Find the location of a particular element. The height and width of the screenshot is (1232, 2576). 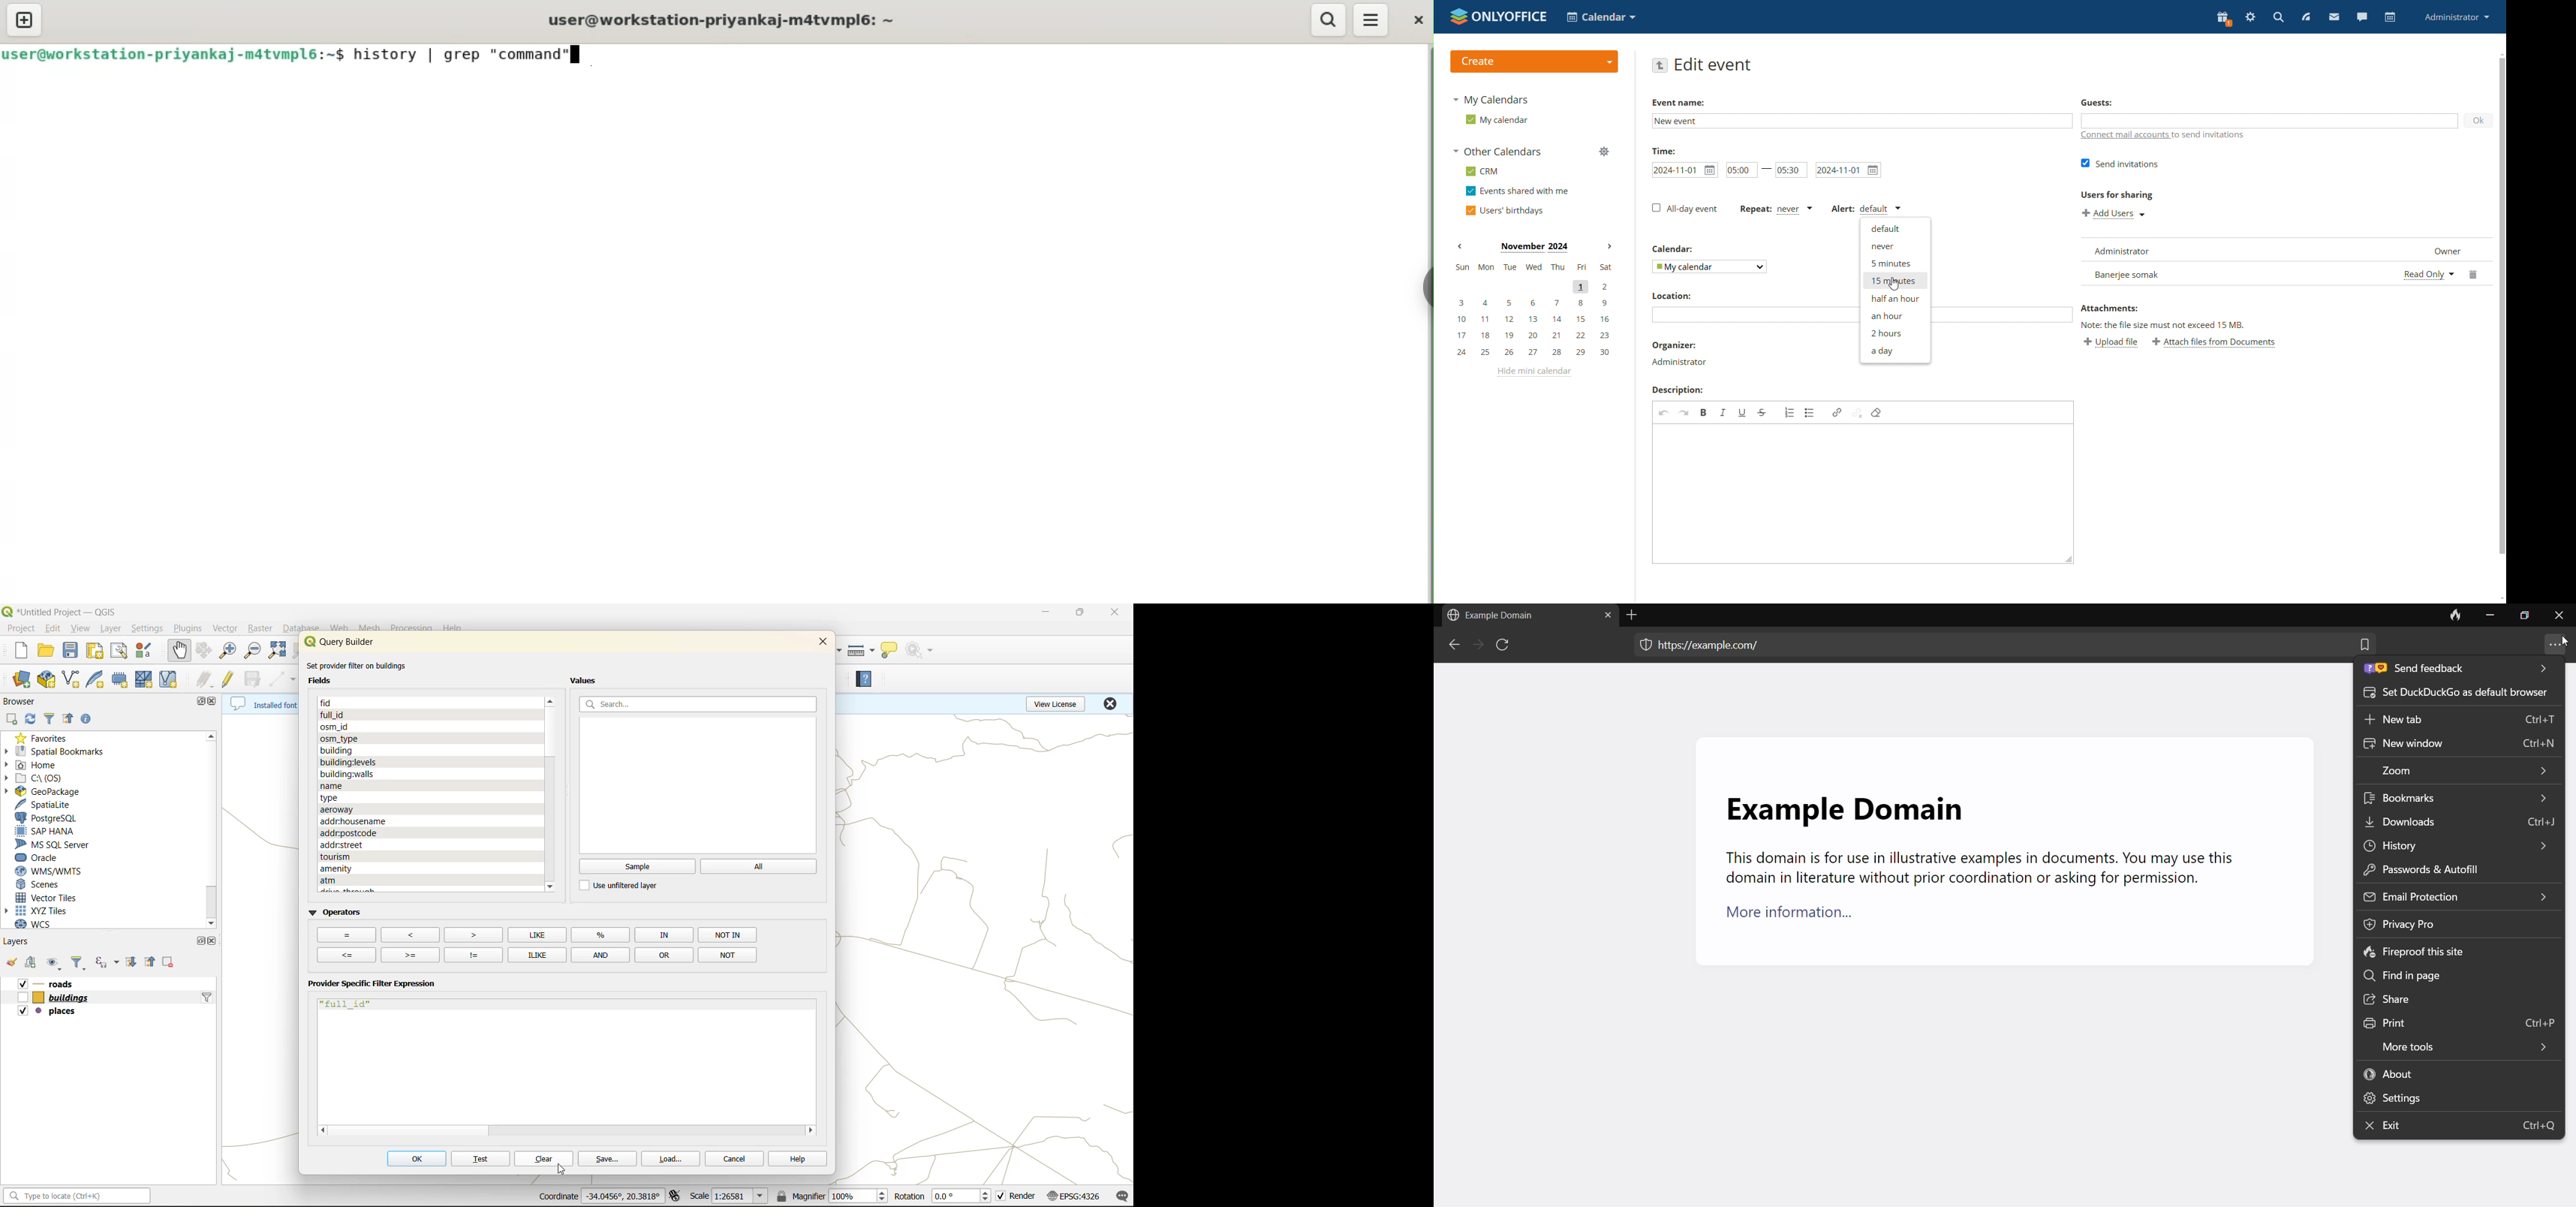

maximize is located at coordinates (1082, 613).